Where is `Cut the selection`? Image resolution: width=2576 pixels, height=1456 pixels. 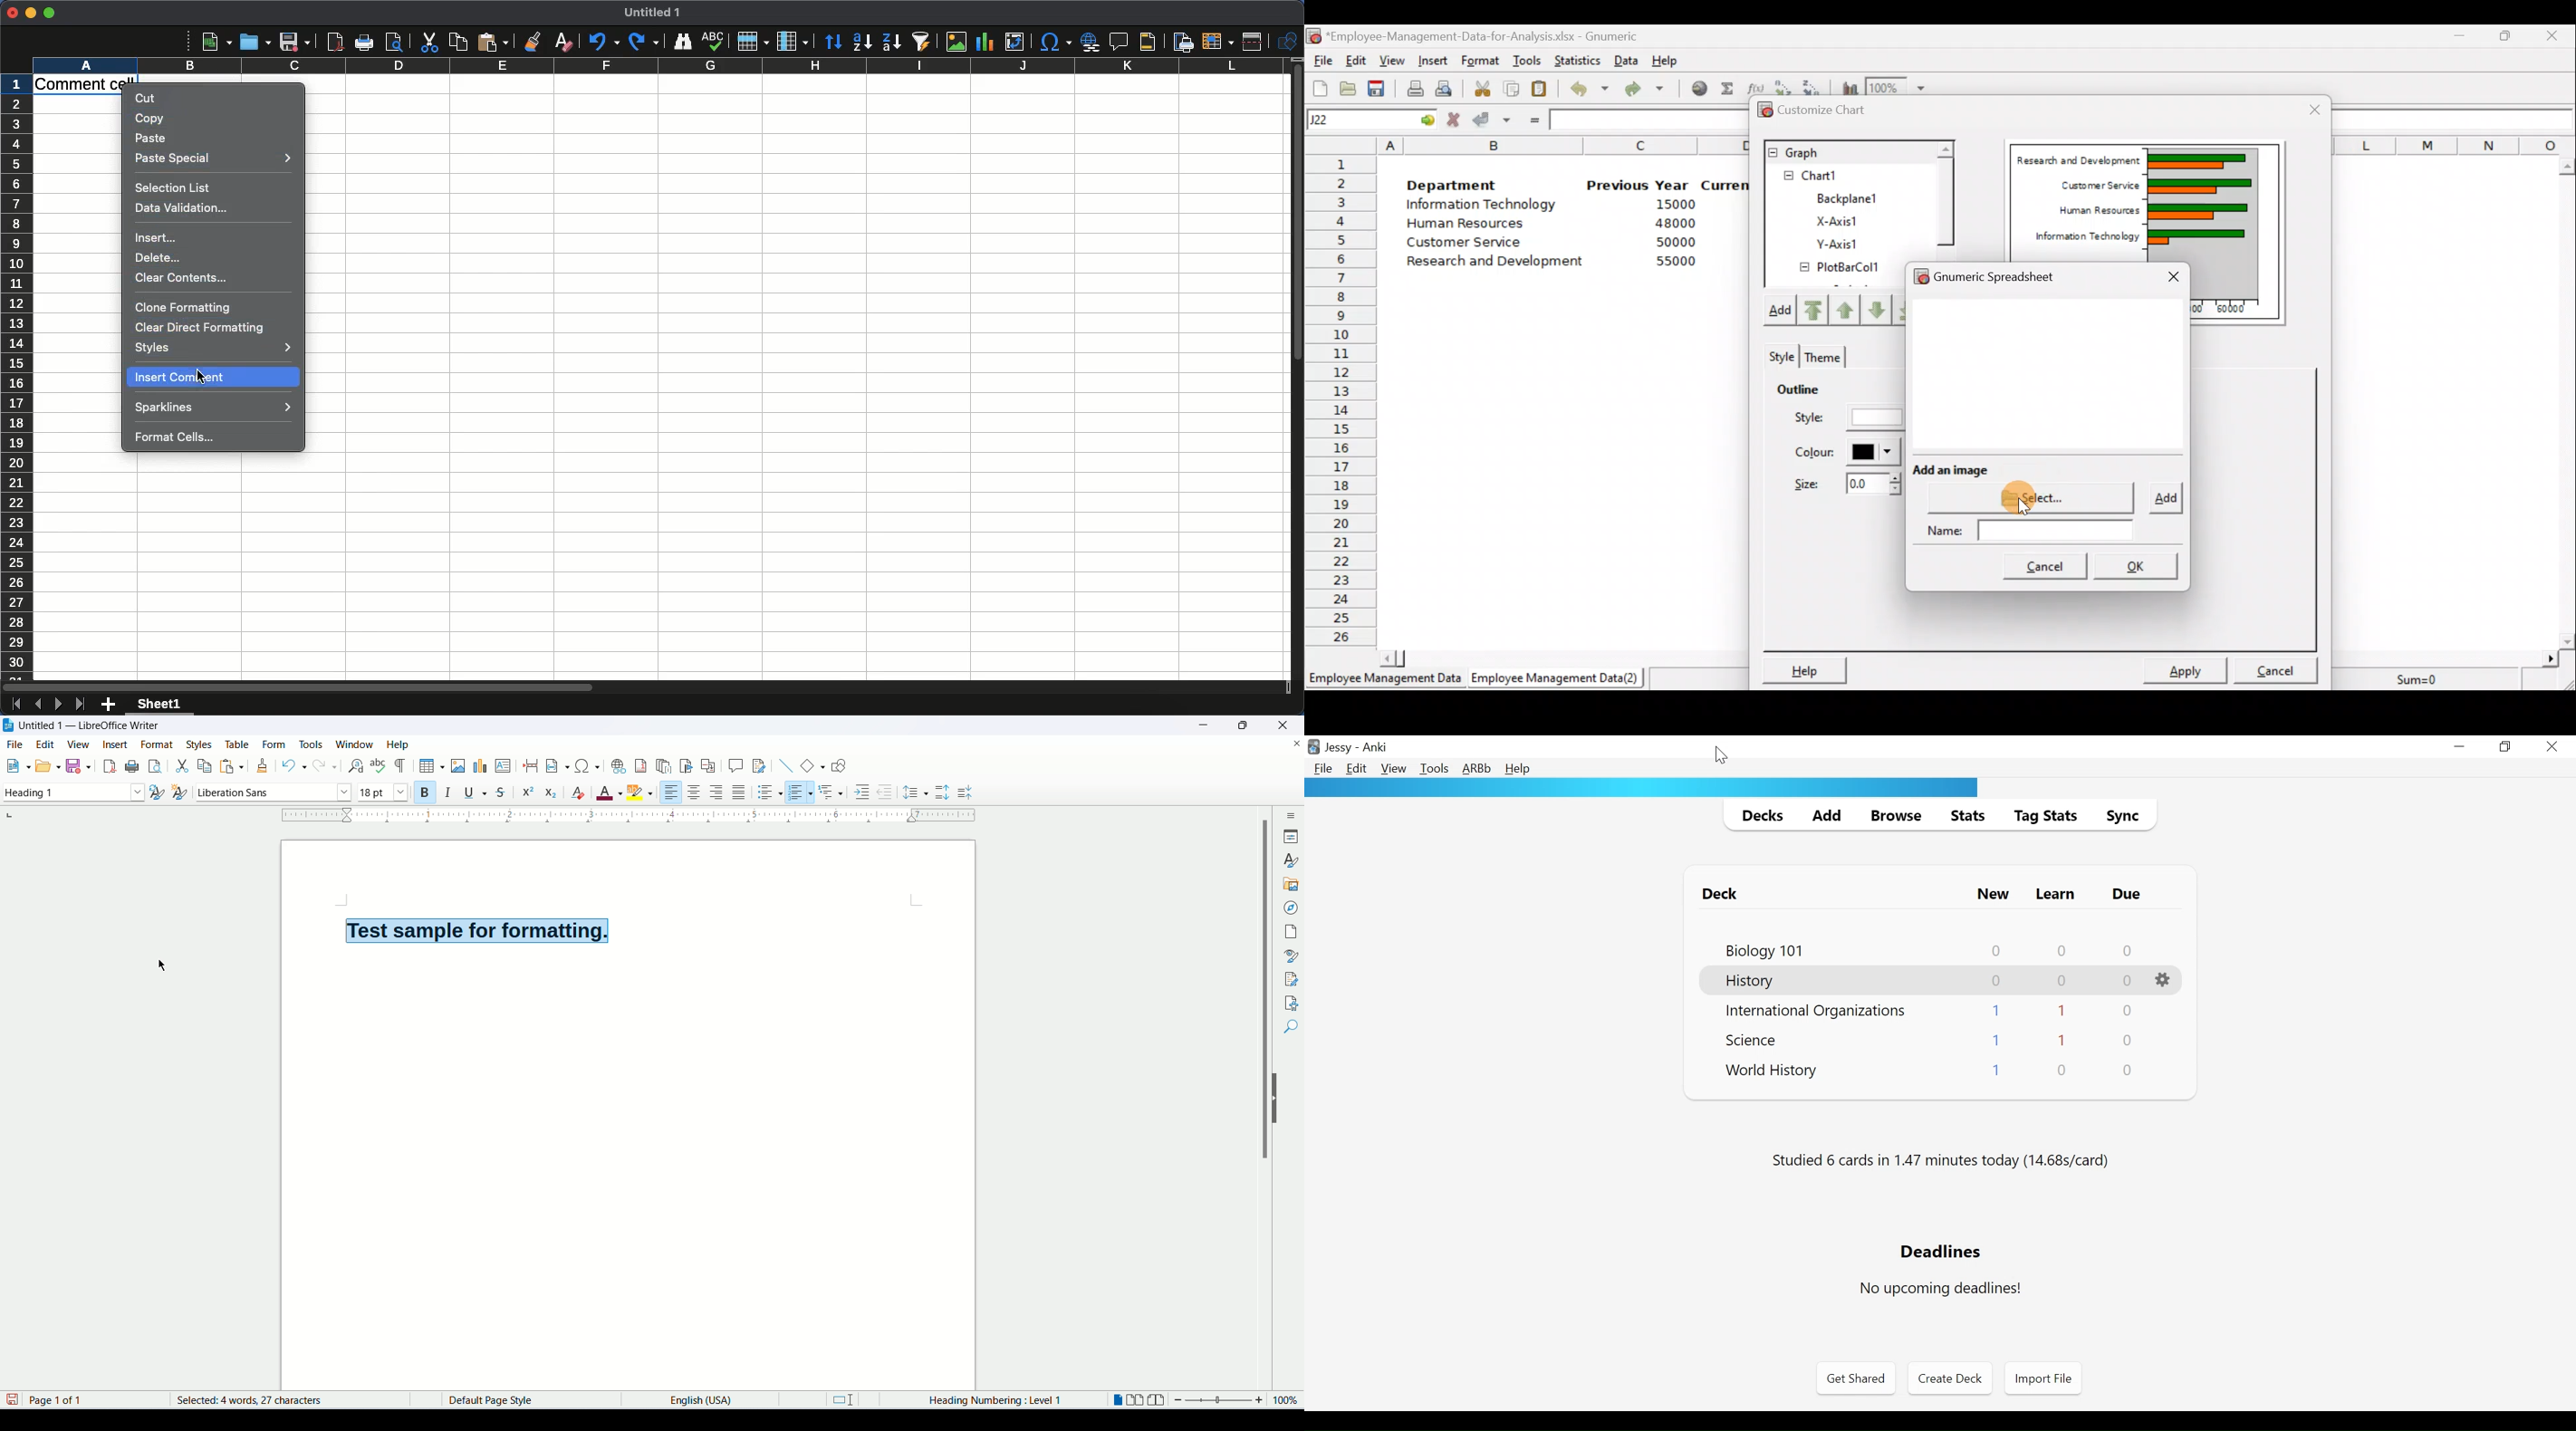
Cut the selection is located at coordinates (1484, 91).